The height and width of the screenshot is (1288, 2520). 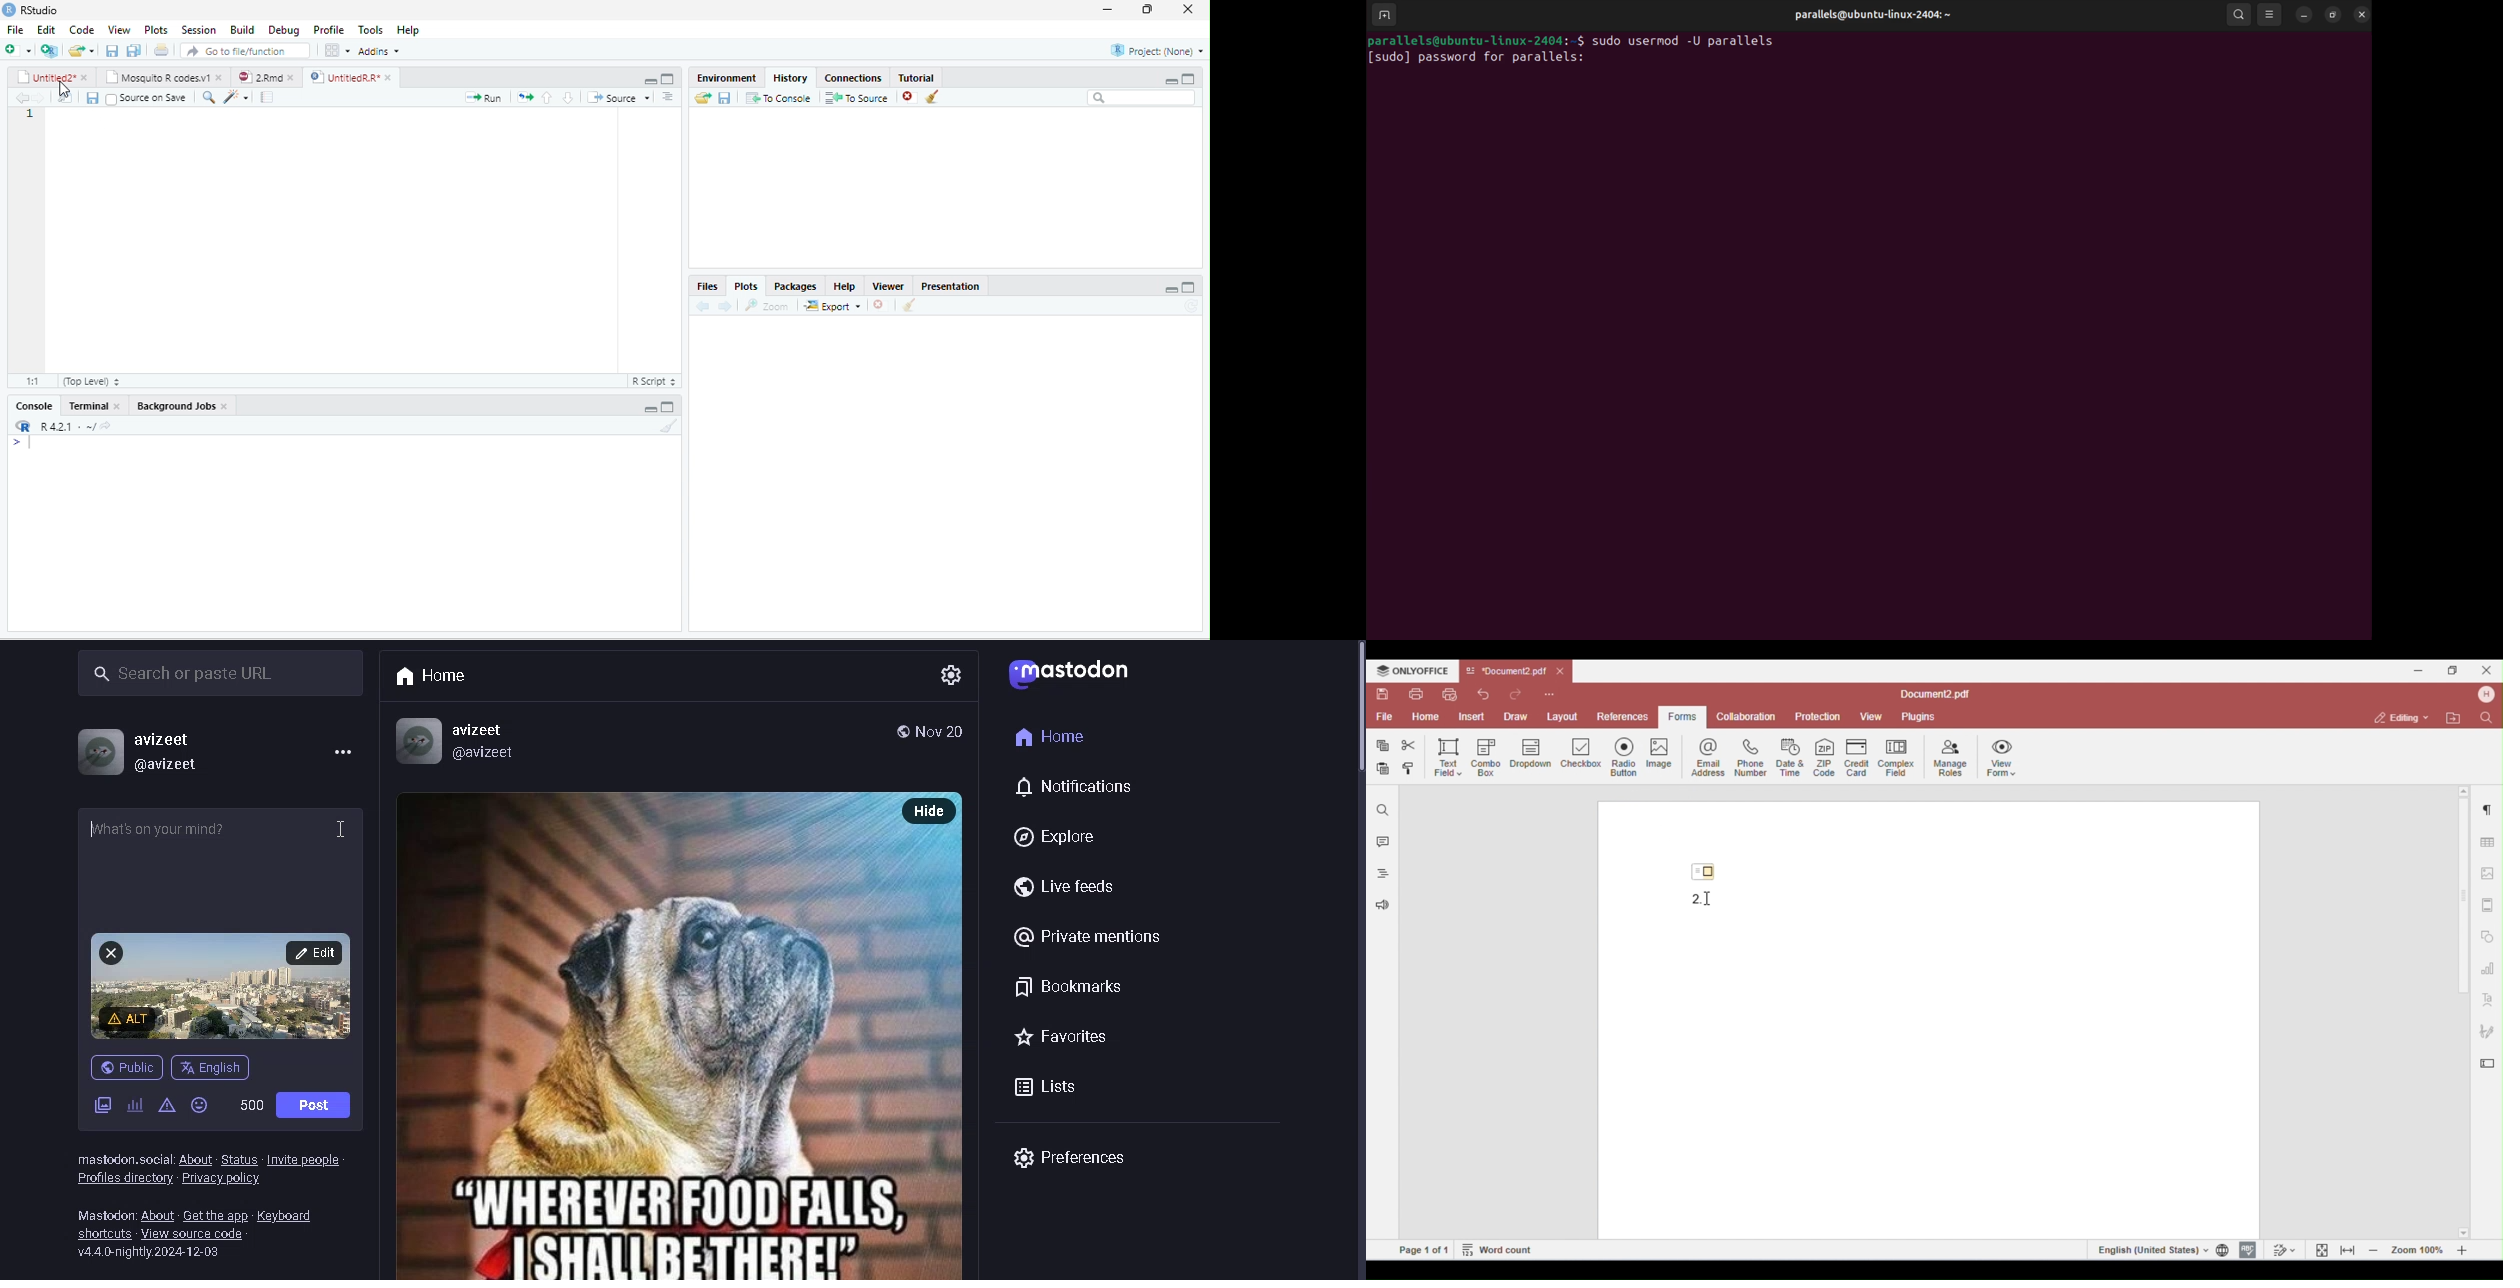 What do you see at coordinates (1063, 833) in the screenshot?
I see `explore` at bounding box center [1063, 833].